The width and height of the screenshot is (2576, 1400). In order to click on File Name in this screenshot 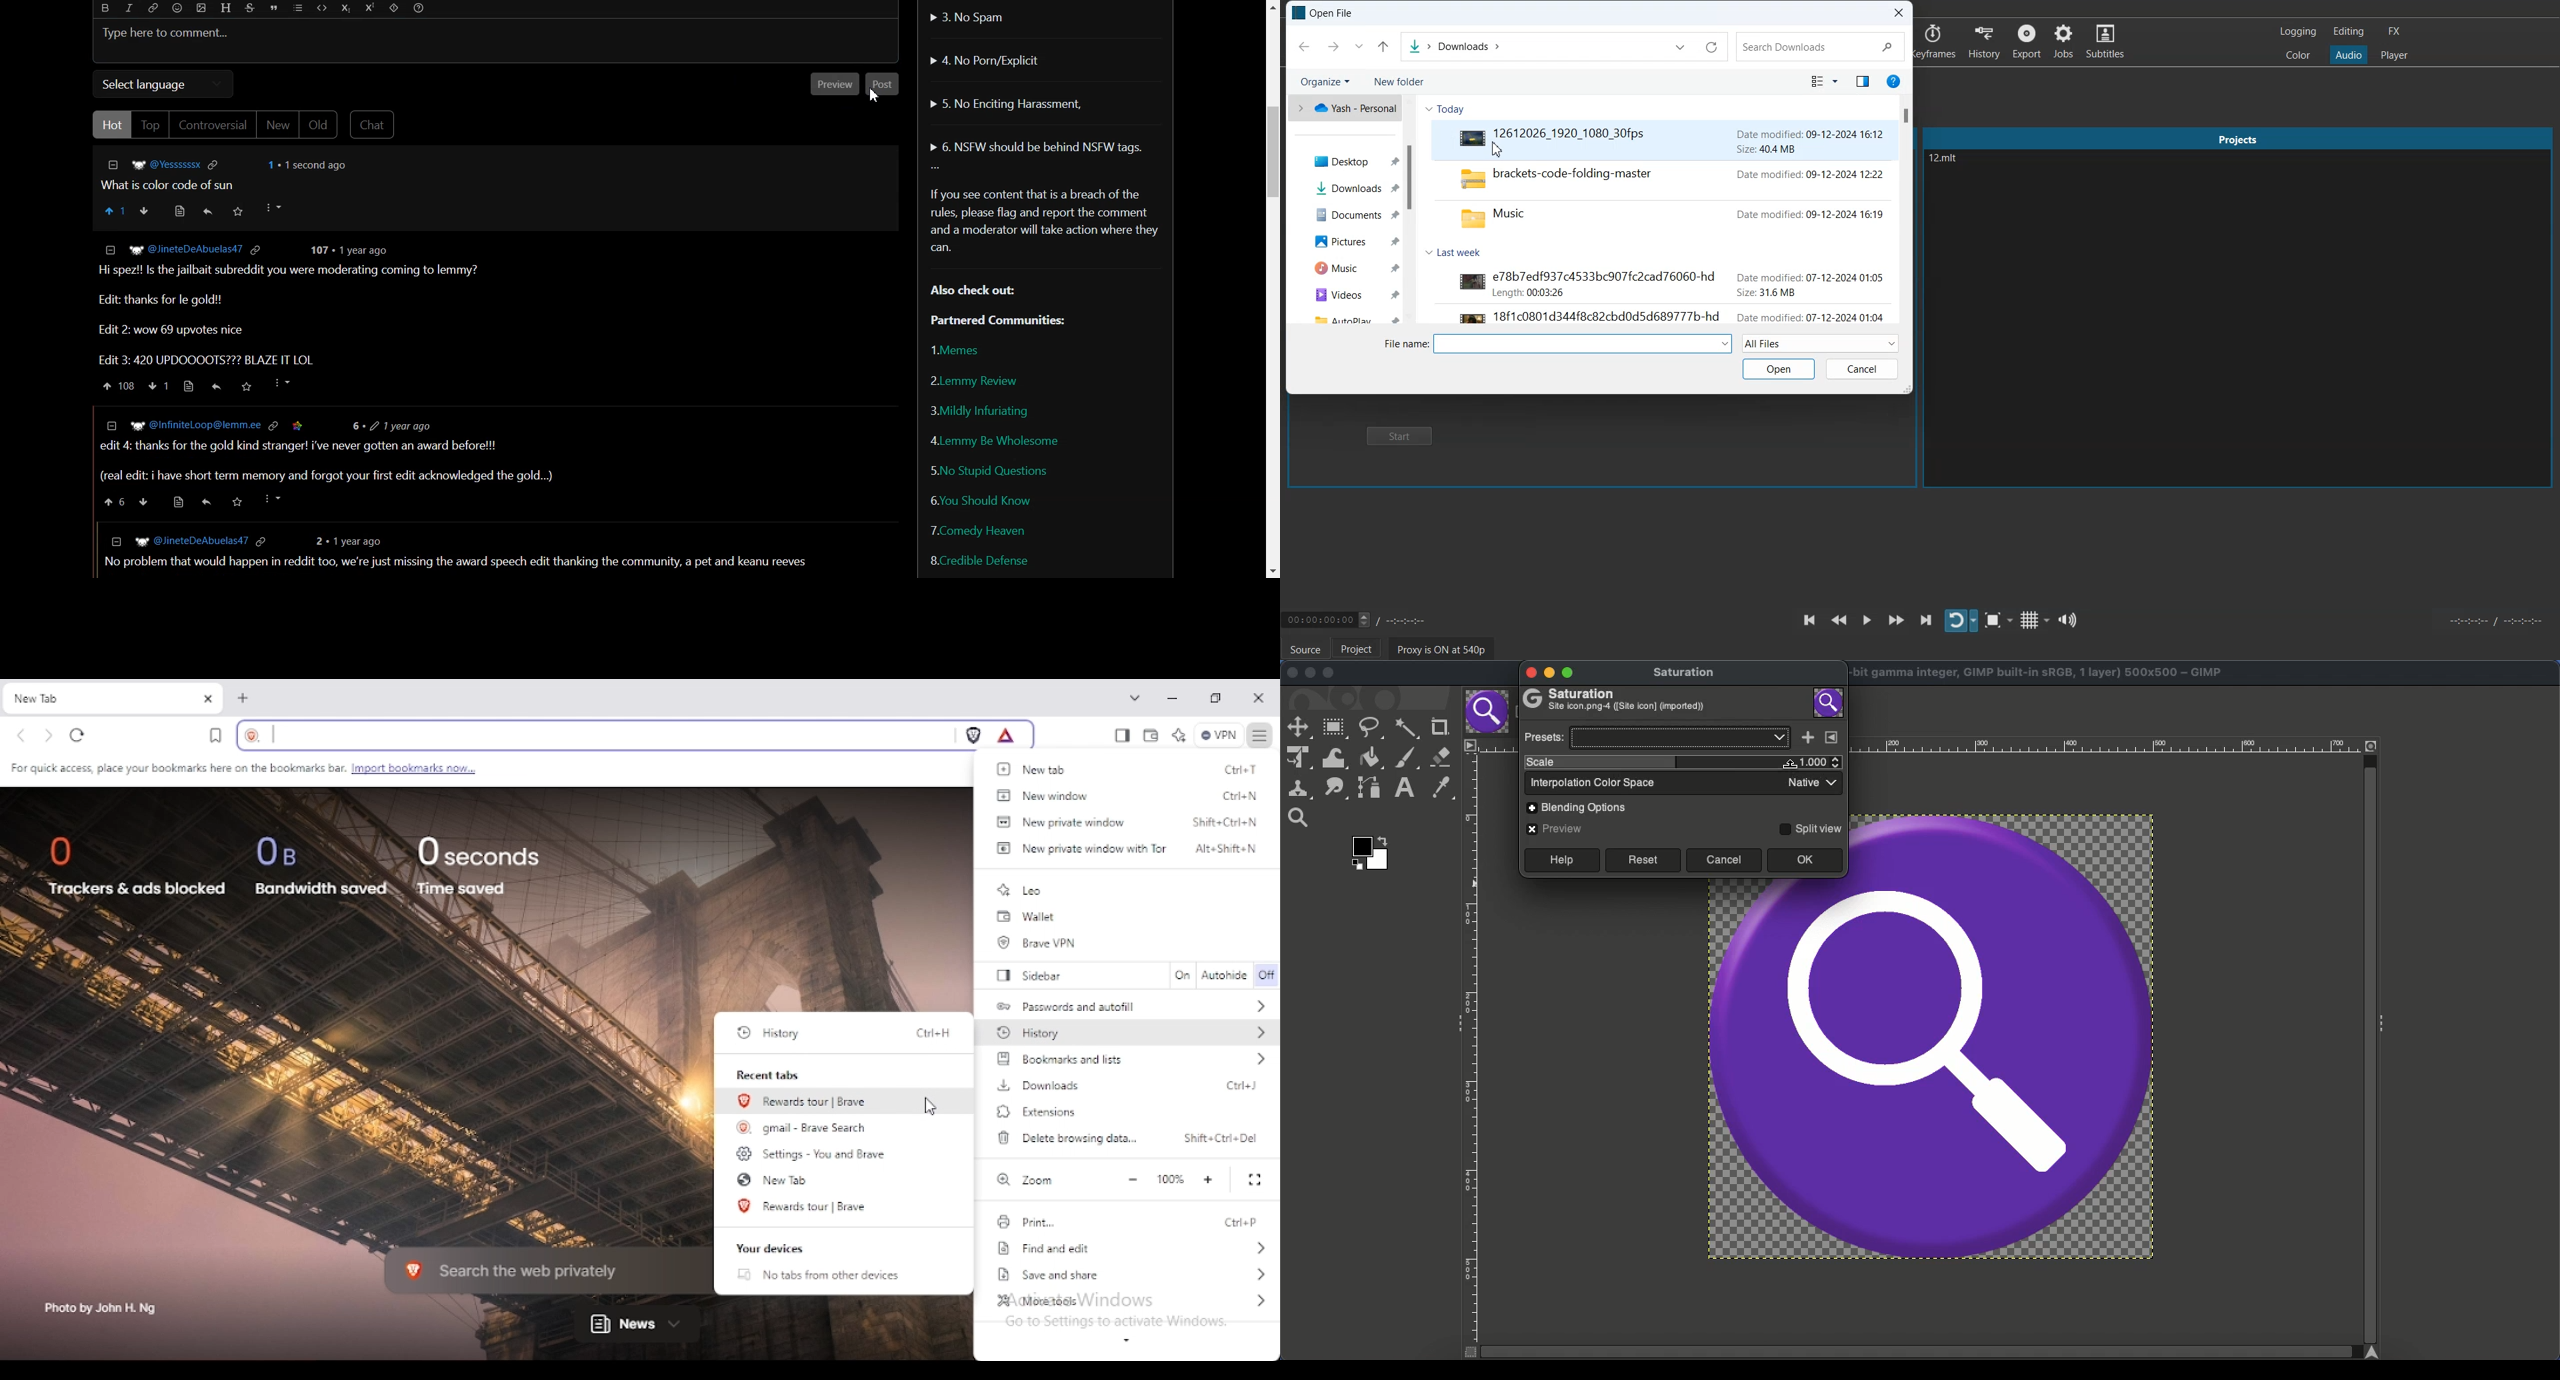, I will do `click(1557, 343)`.